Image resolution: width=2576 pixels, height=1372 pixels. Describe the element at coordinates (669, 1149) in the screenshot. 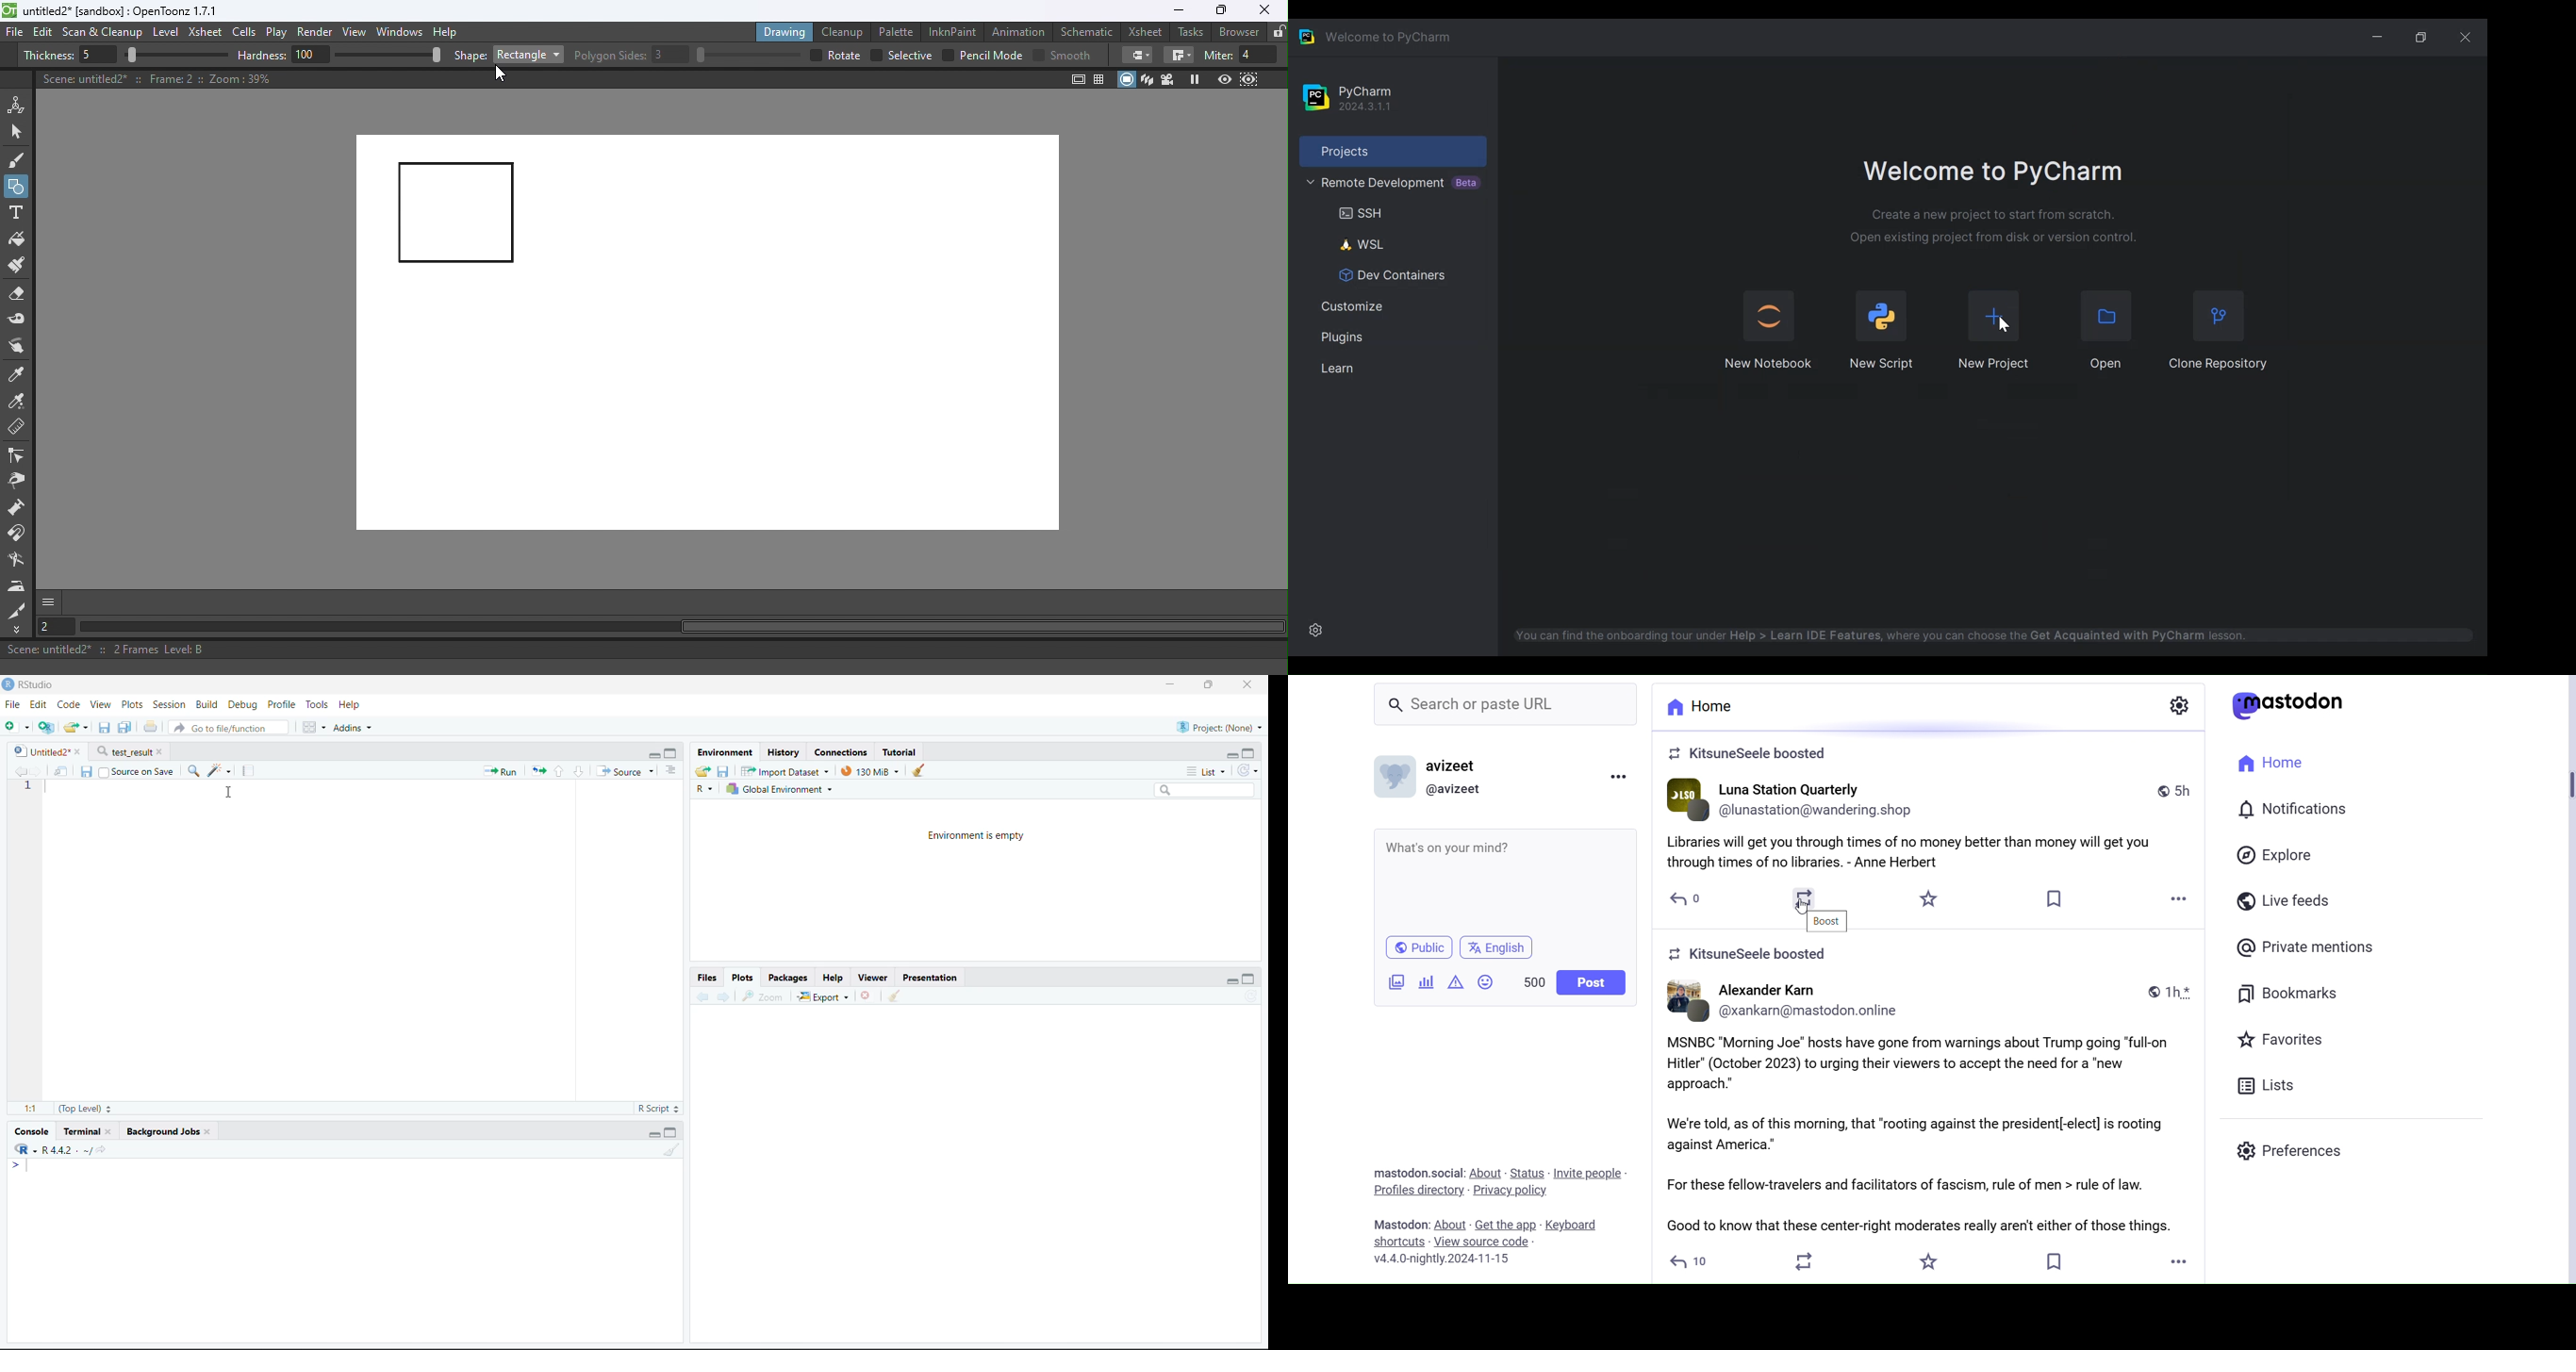

I see `Clear console (Ctrl +L)` at that location.